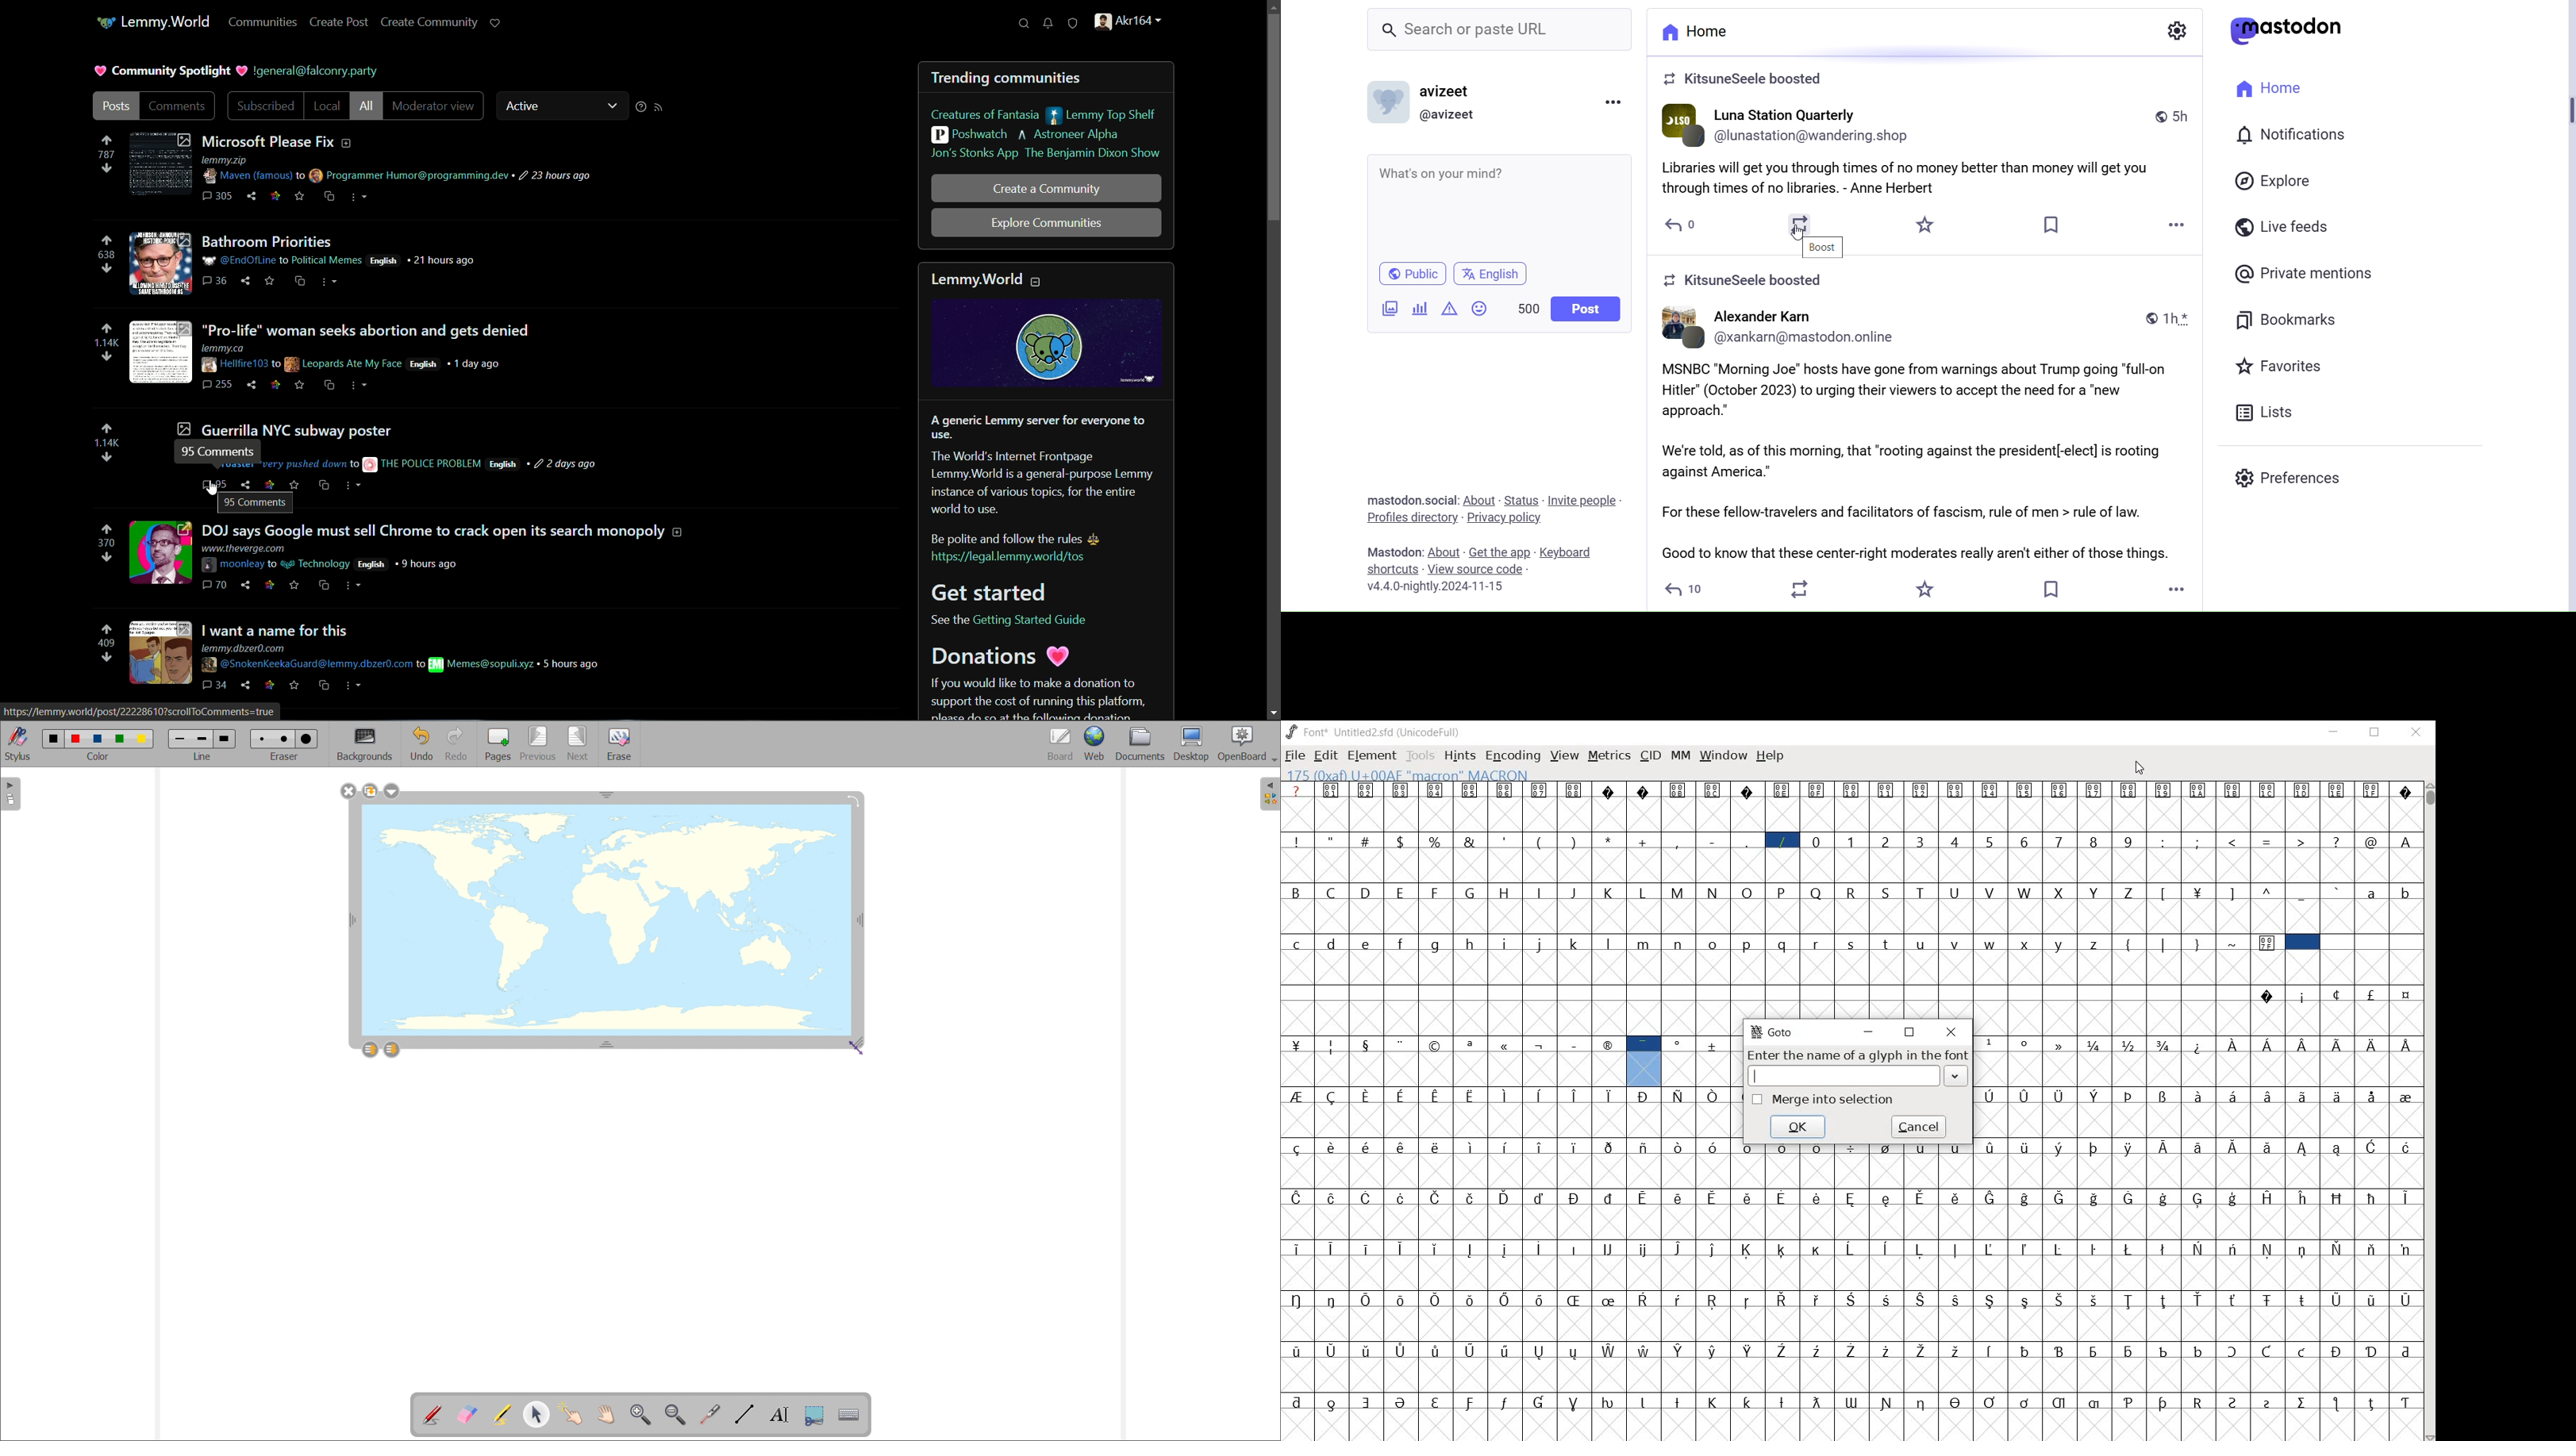 This screenshot has height=1456, width=2576. Describe the element at coordinates (1681, 226) in the screenshot. I see `Reply` at that location.